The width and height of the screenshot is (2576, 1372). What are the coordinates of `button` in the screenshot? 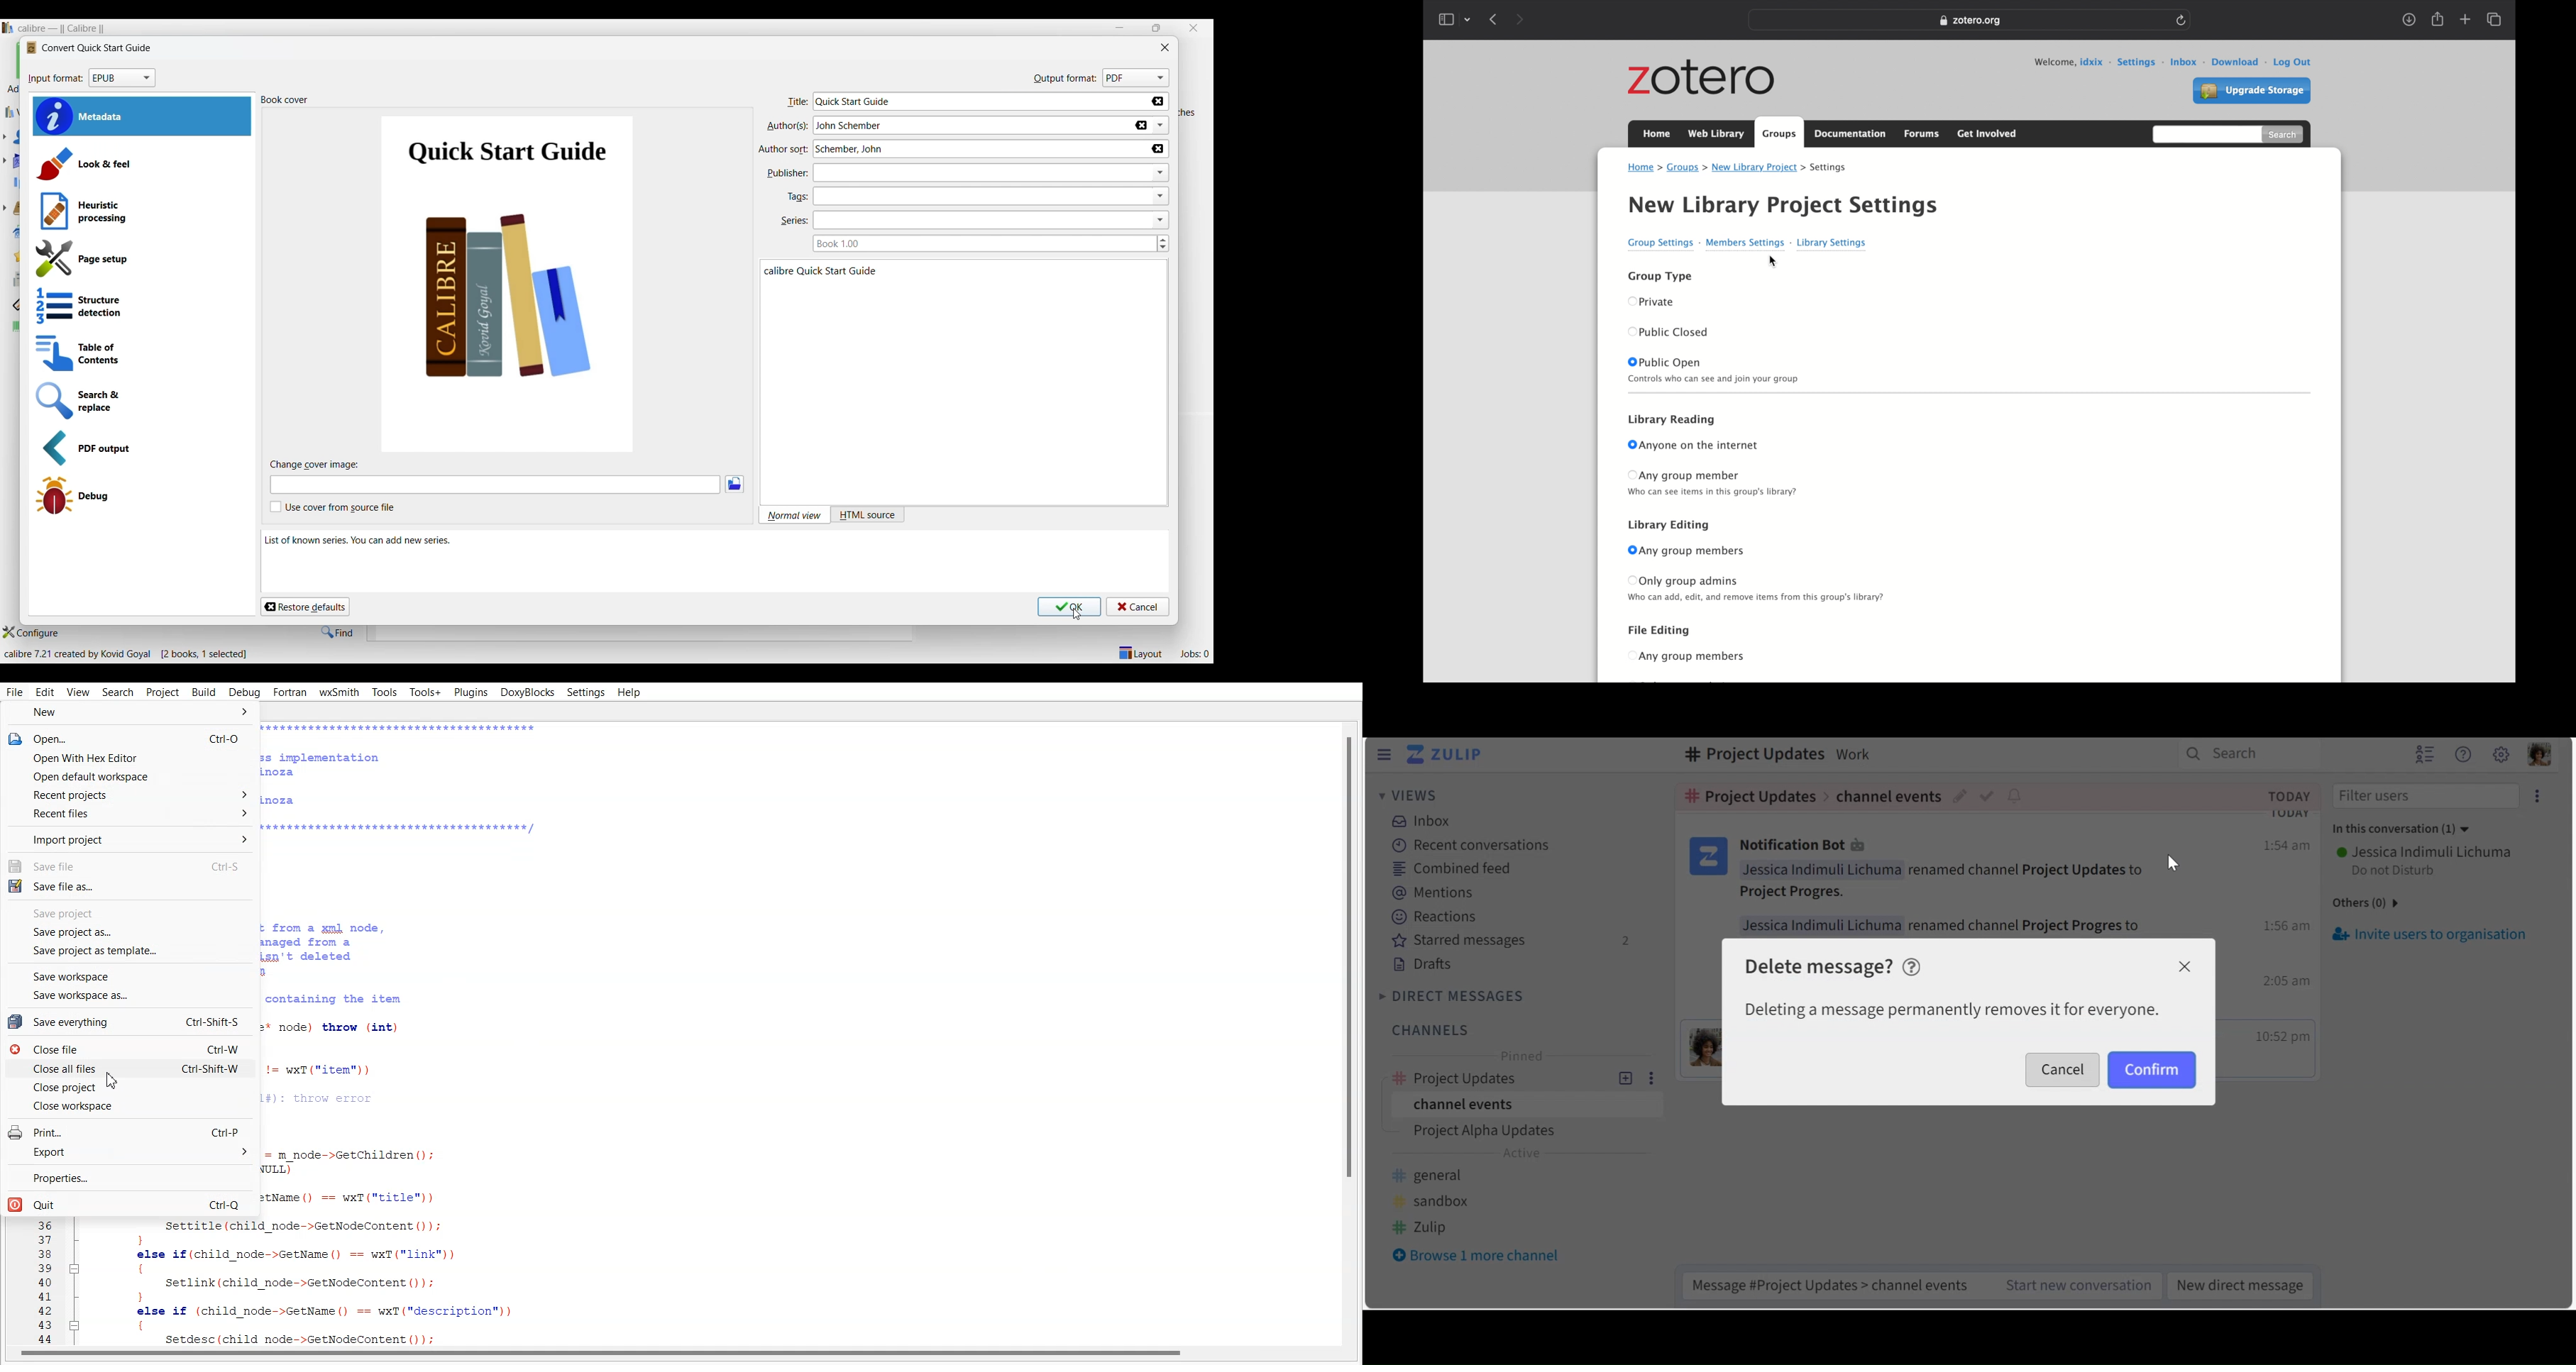 It's located at (1631, 580).